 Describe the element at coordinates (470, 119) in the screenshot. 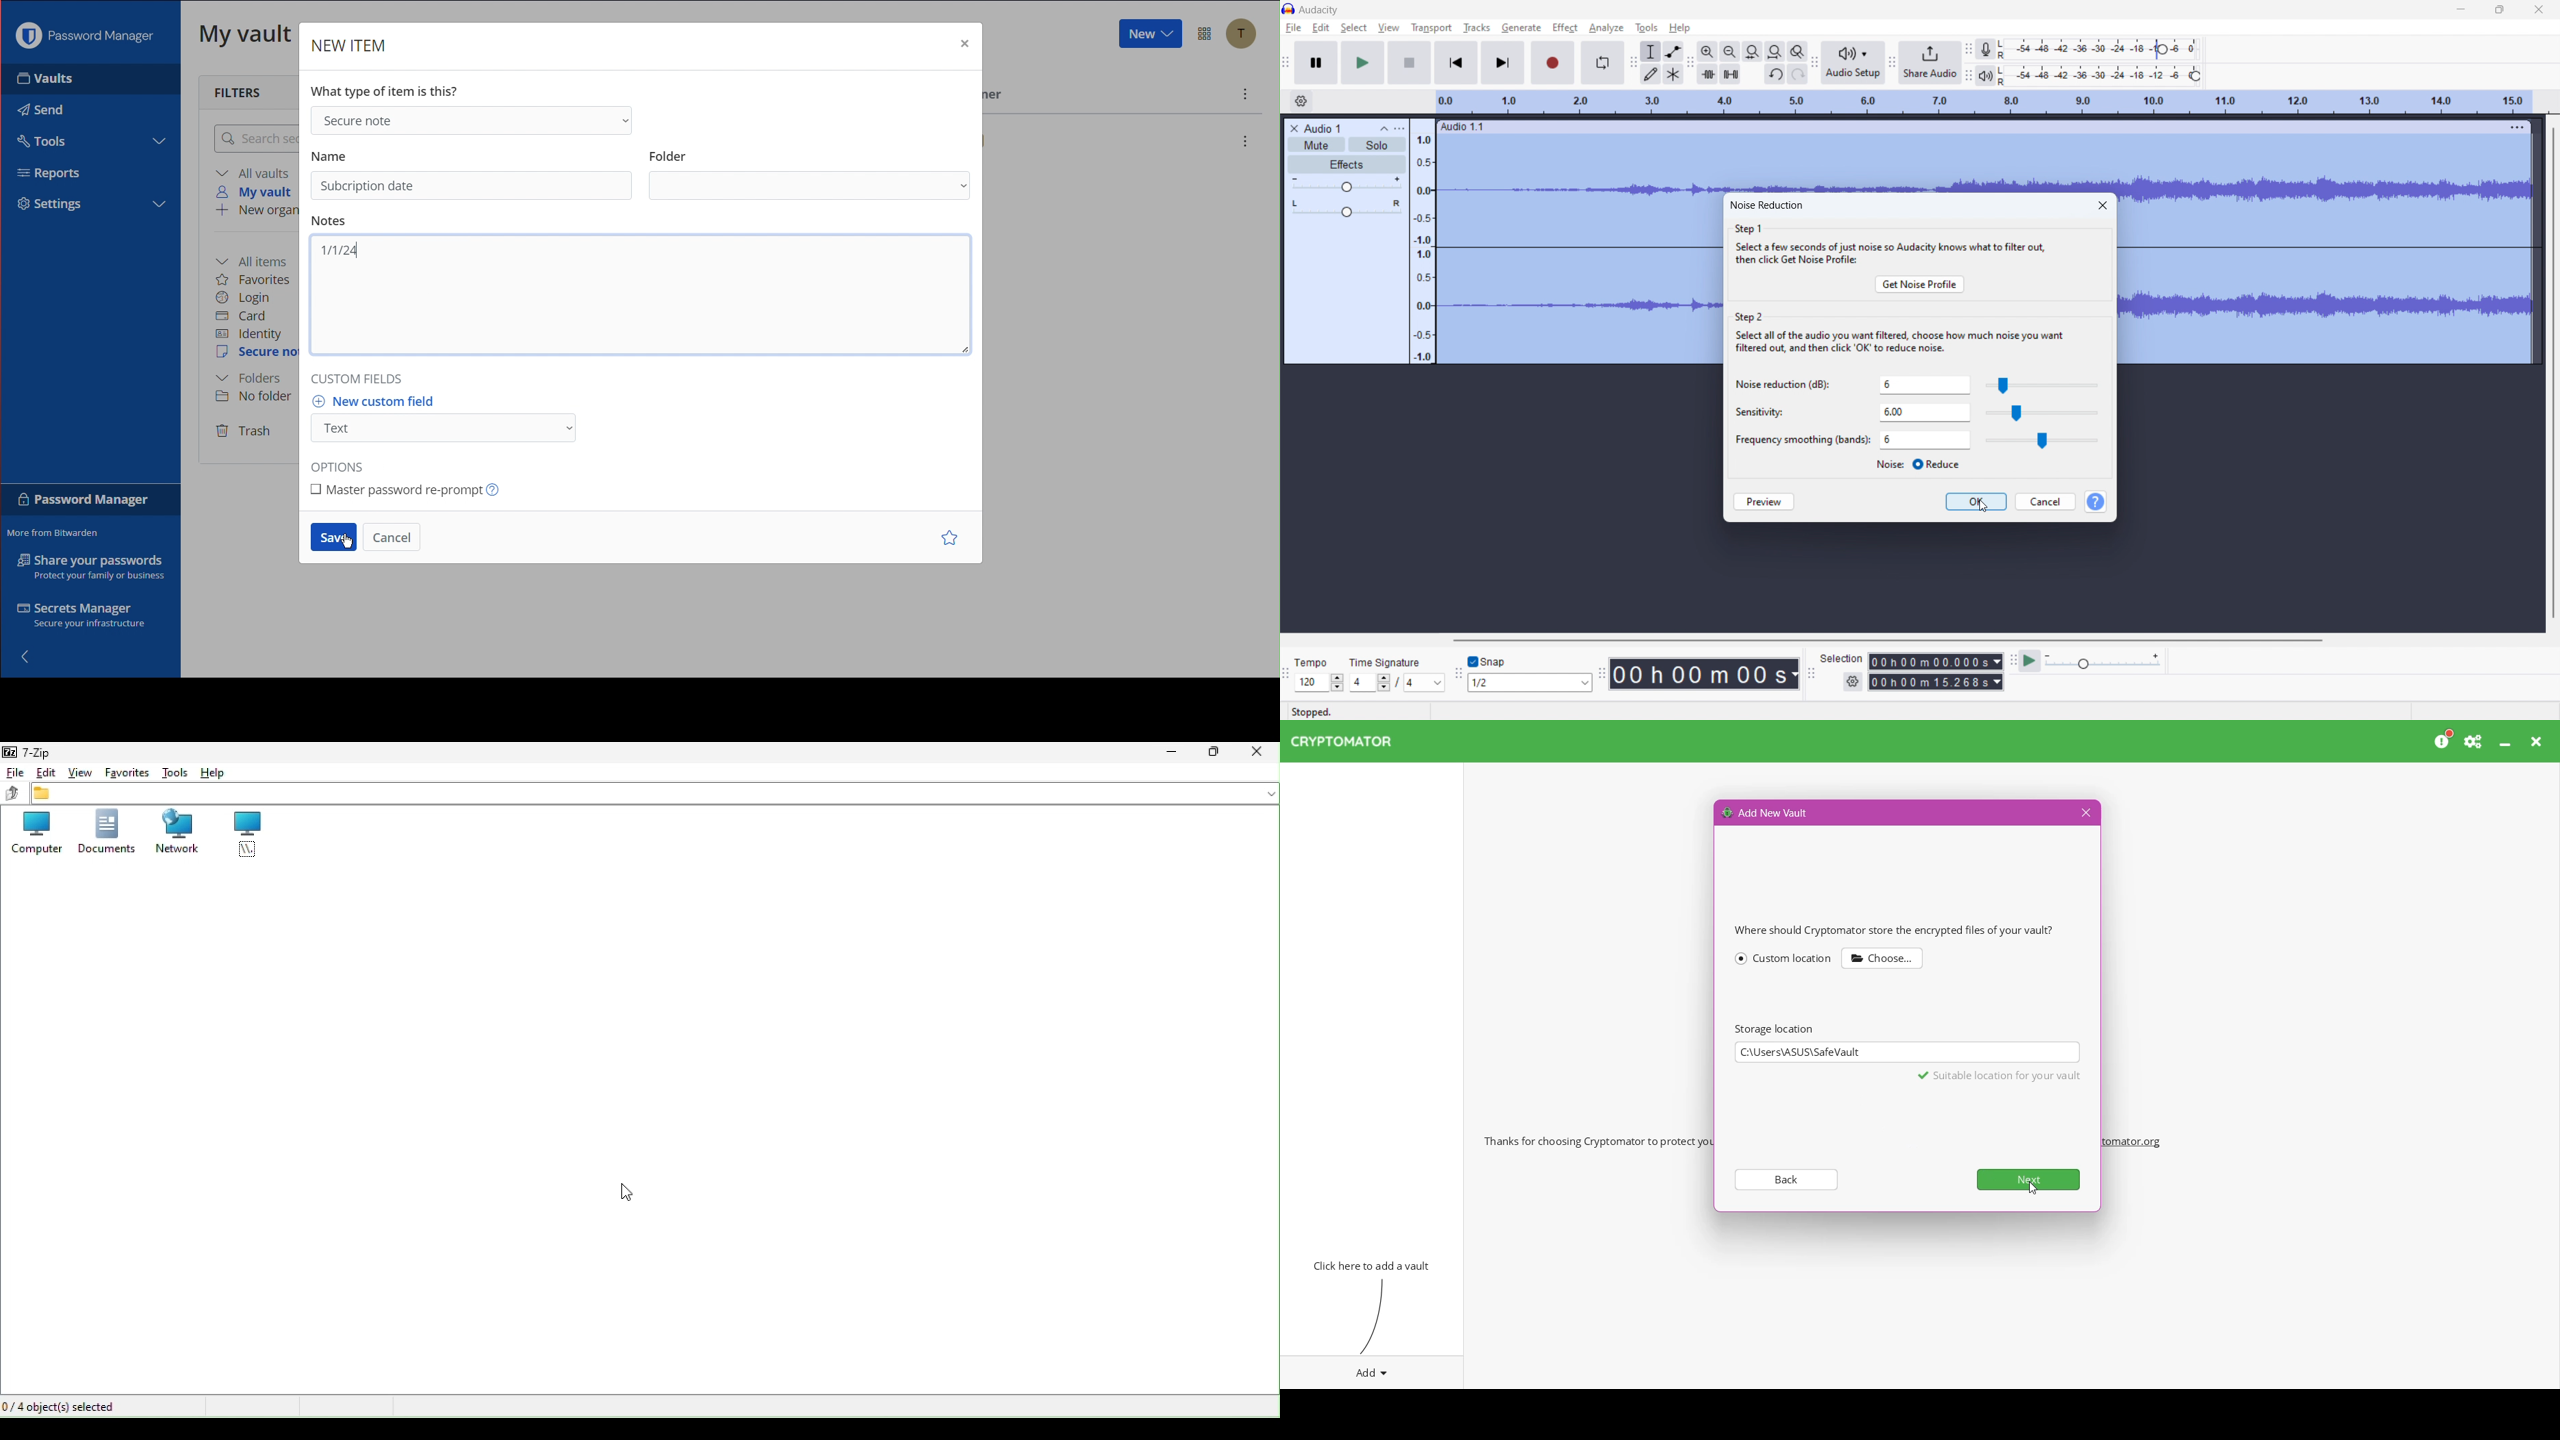

I see `Secure note` at that location.